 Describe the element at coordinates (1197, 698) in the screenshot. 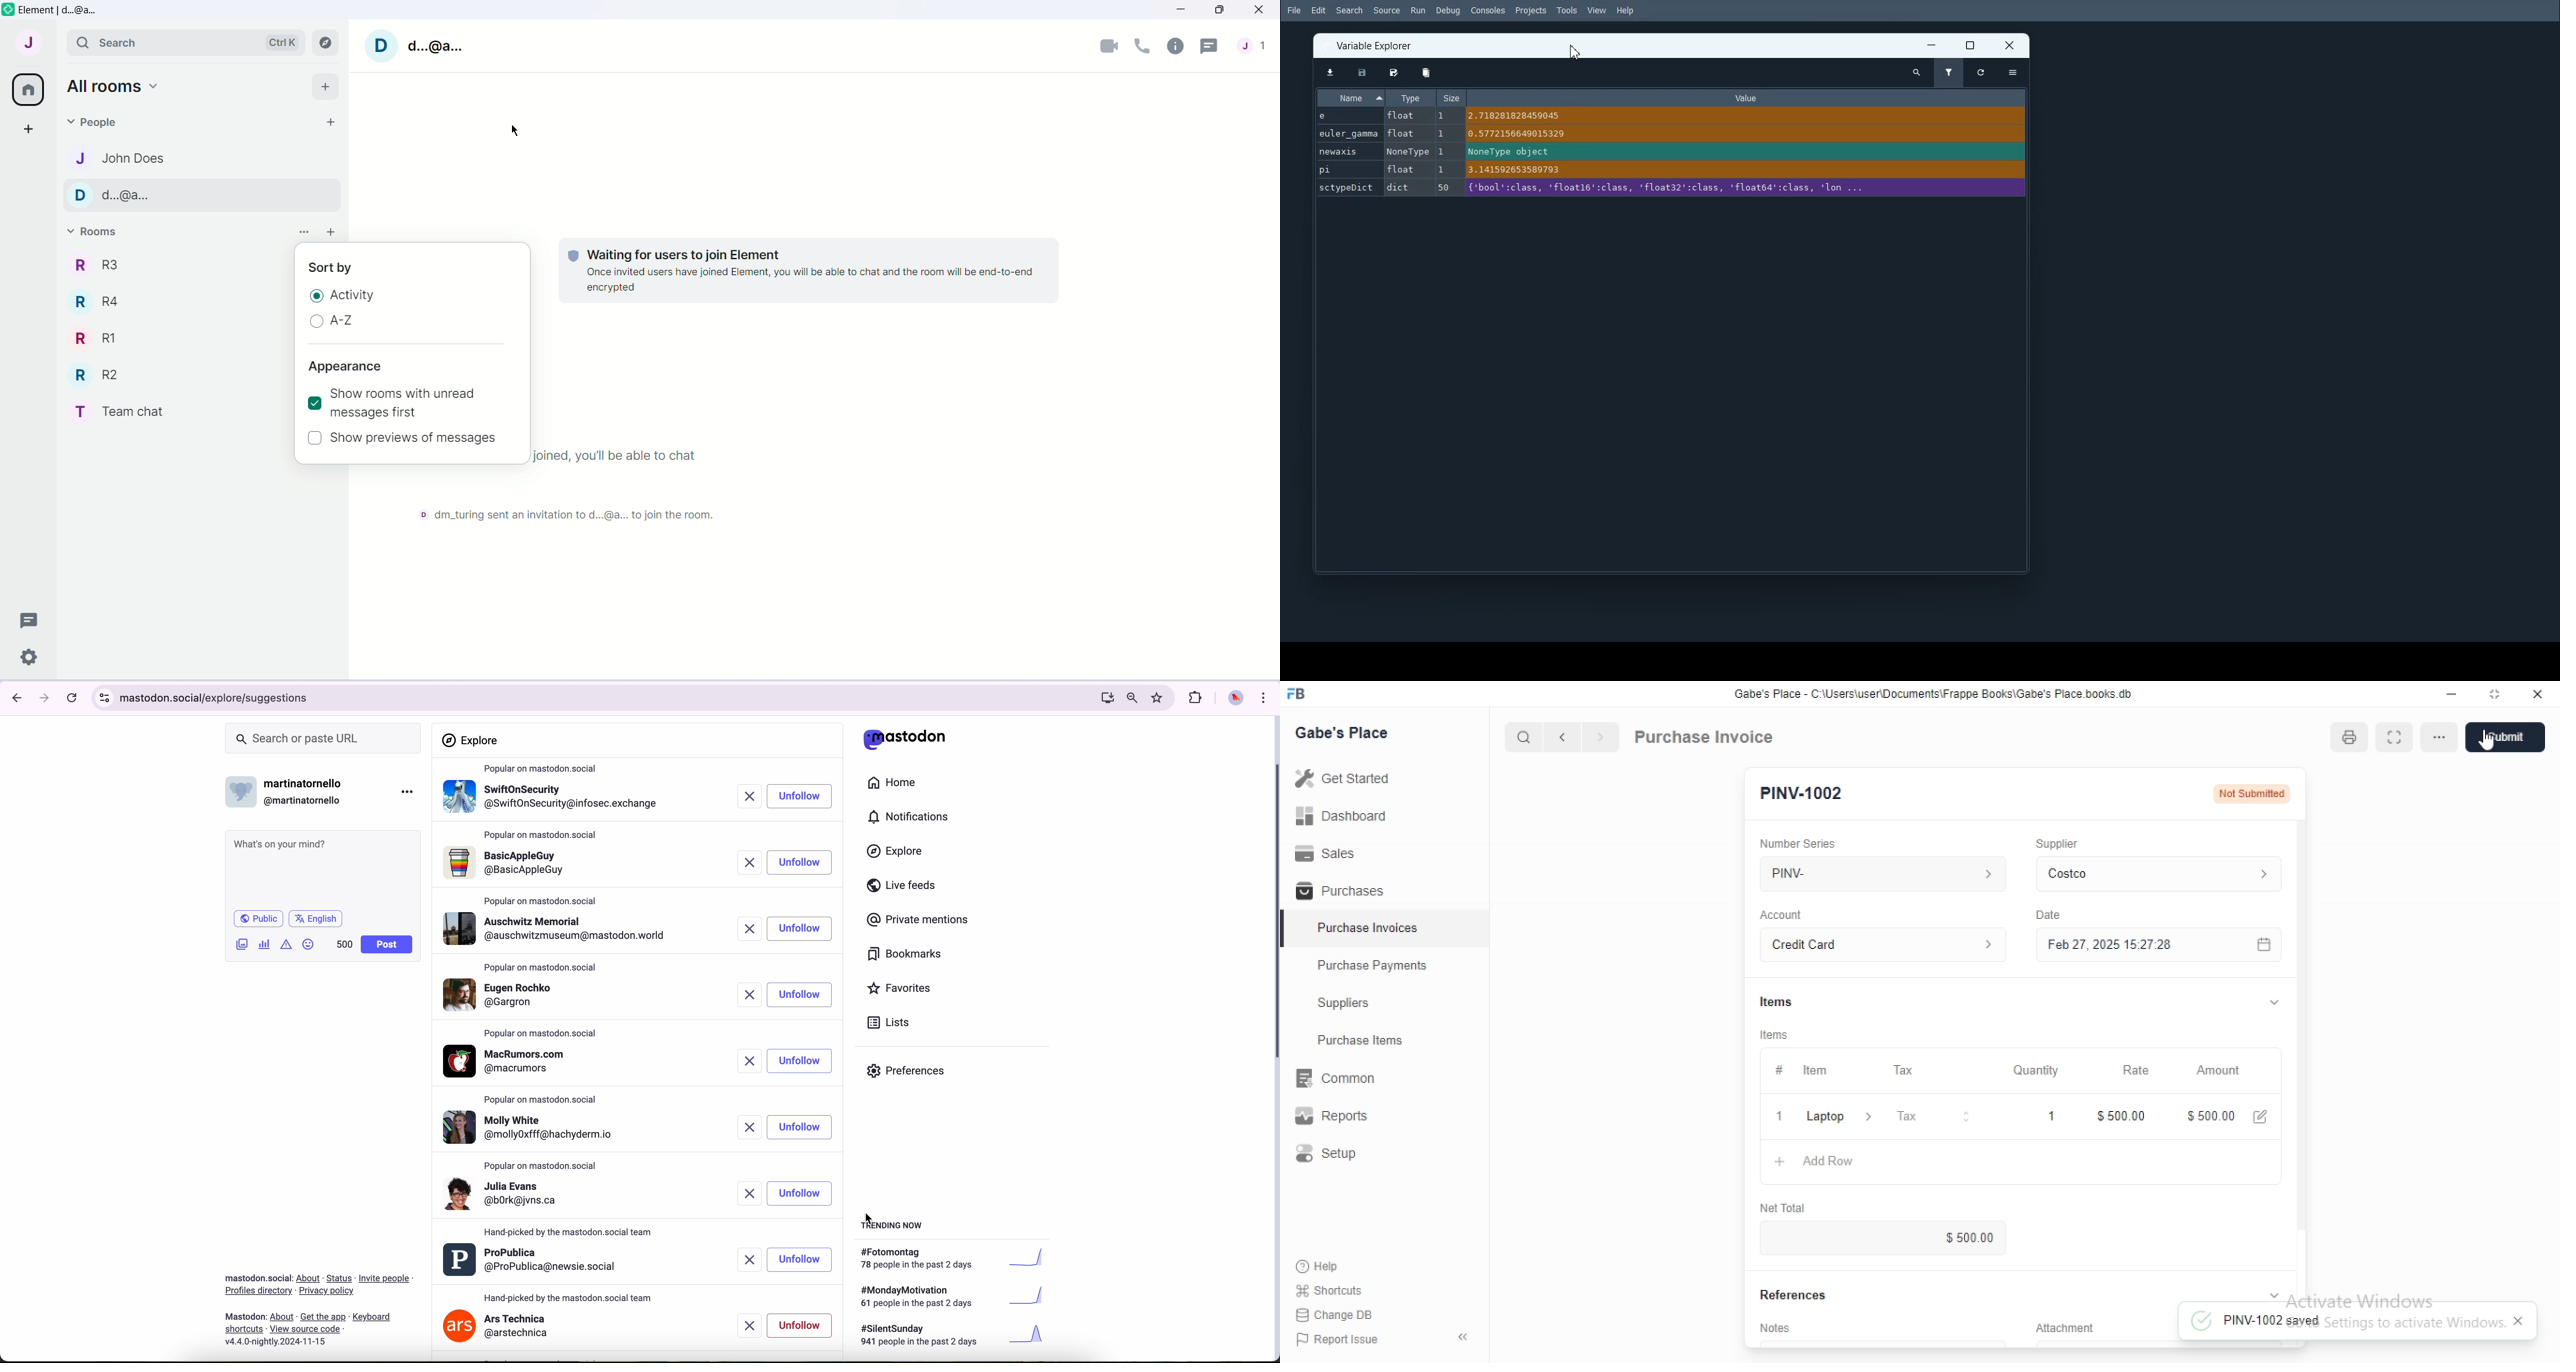

I see `extensions` at that location.